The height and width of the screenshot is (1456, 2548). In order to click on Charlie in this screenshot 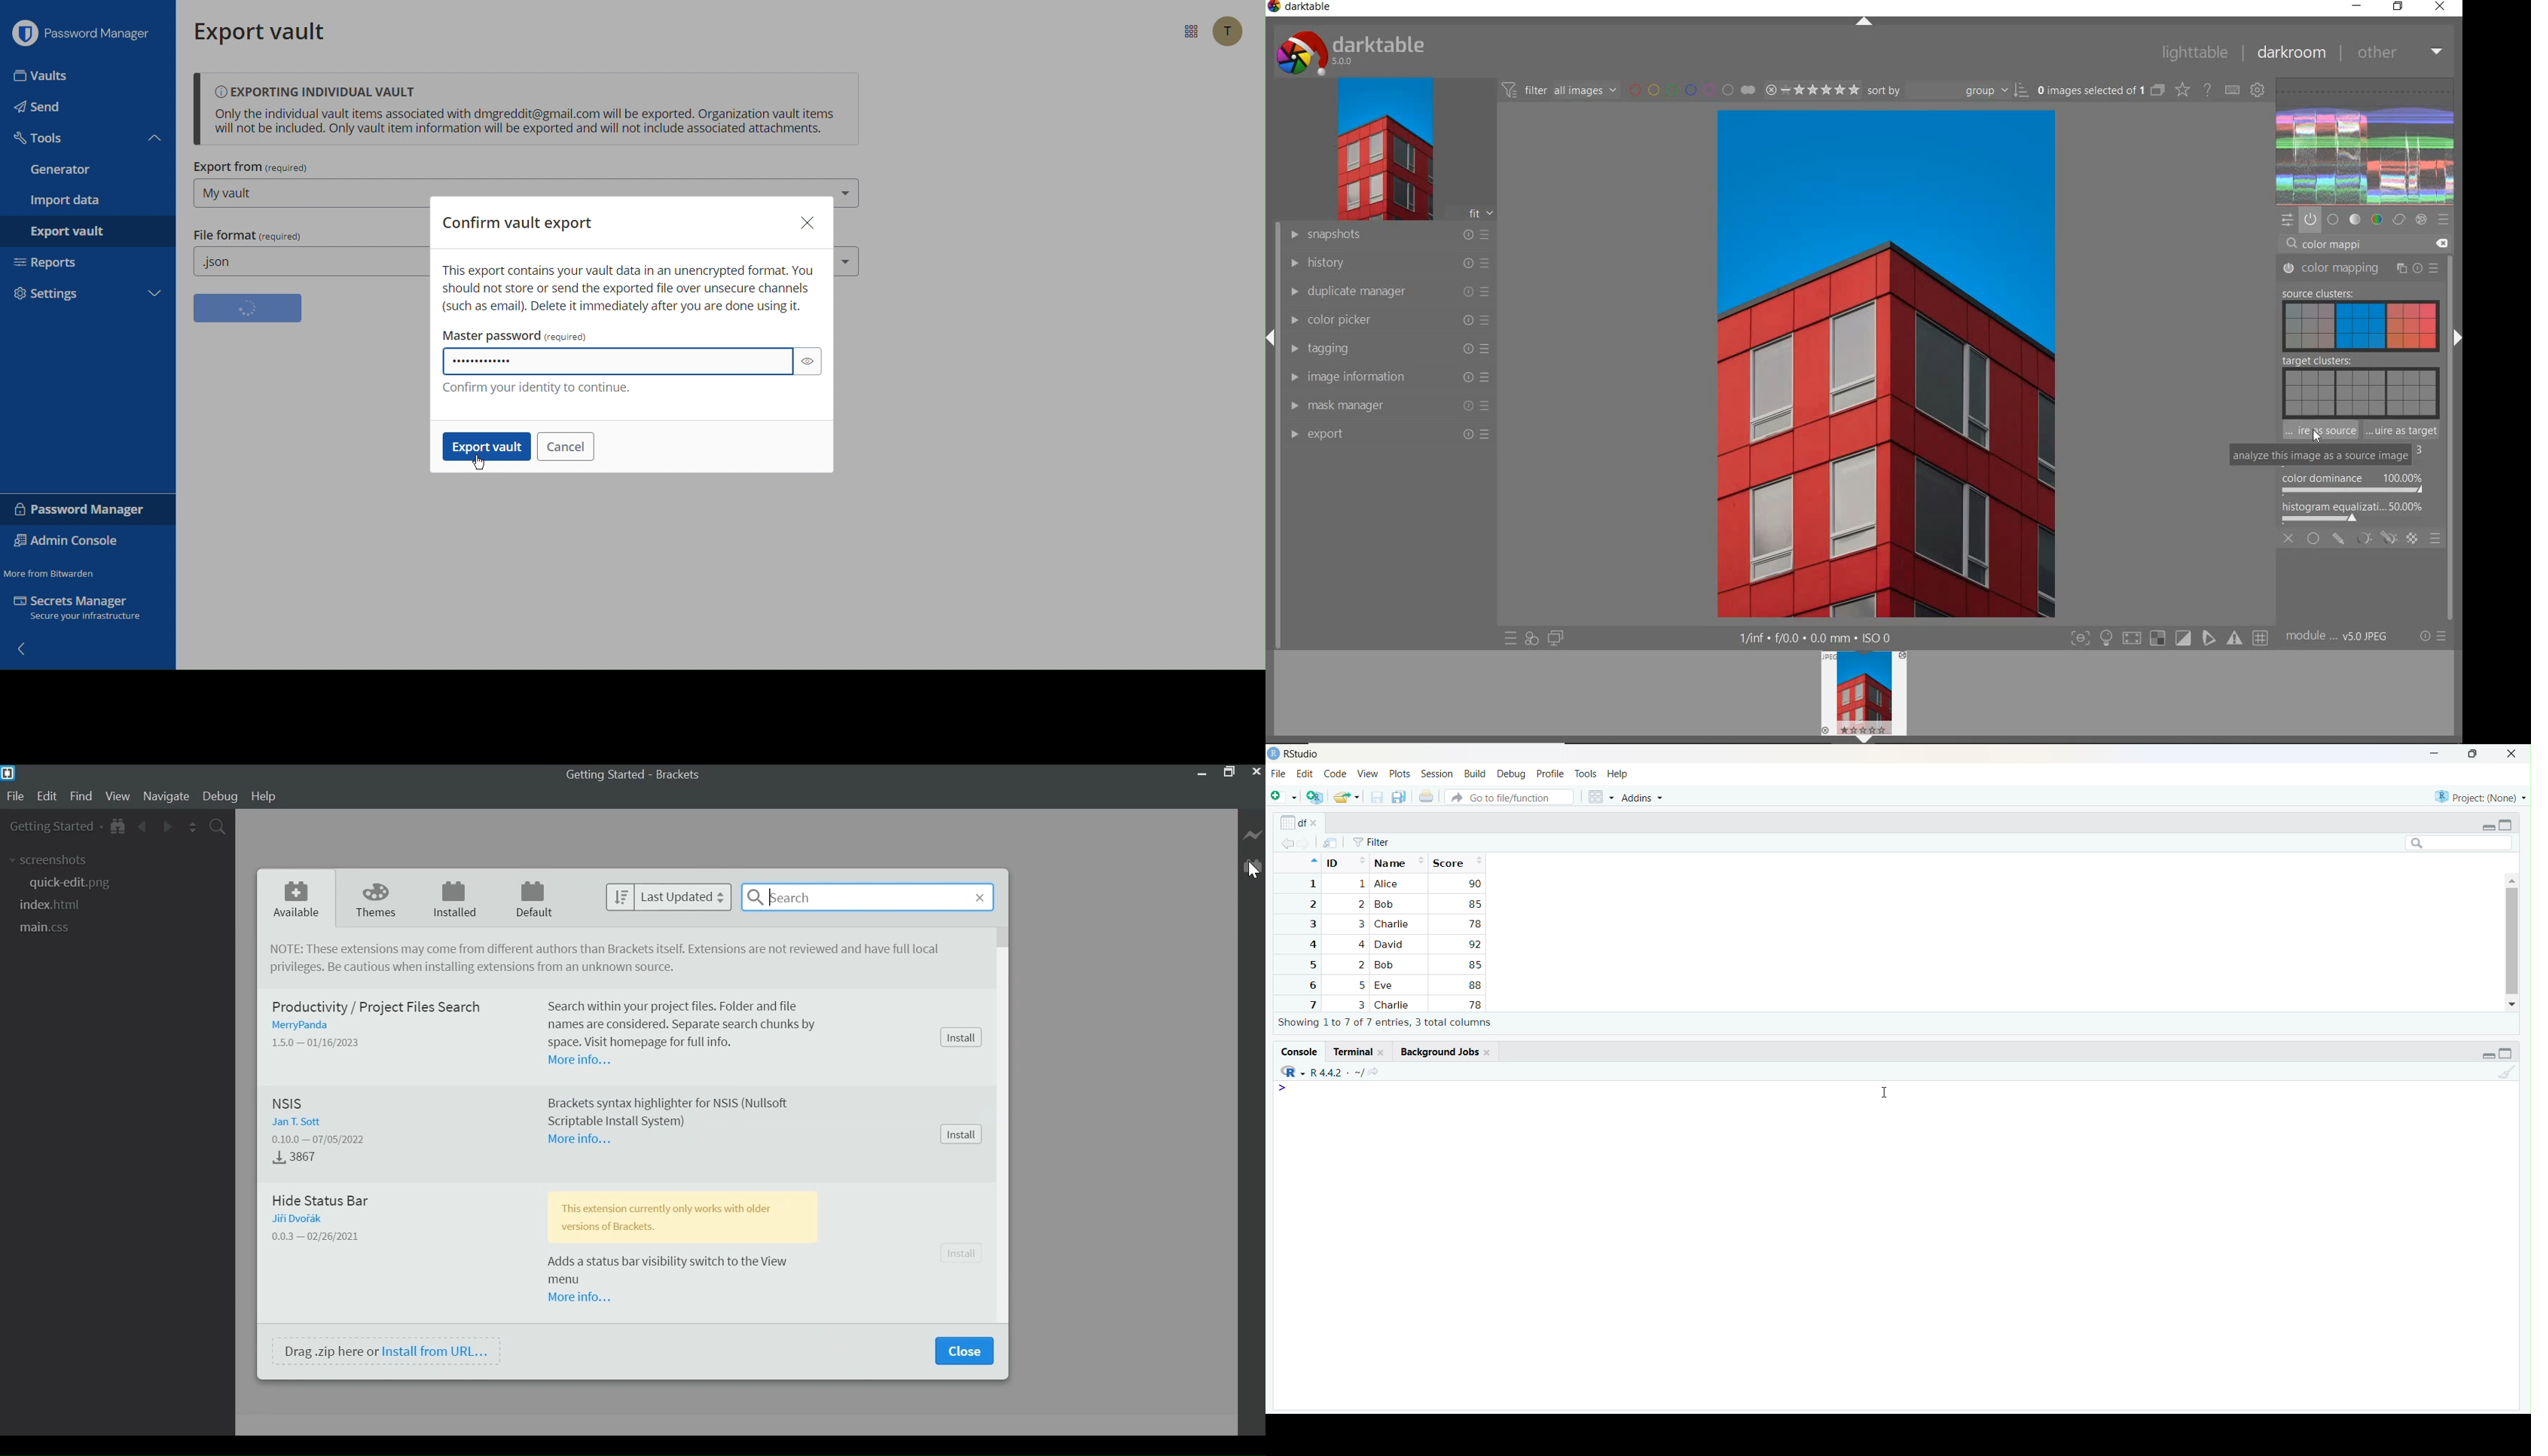, I will do `click(1394, 1005)`.